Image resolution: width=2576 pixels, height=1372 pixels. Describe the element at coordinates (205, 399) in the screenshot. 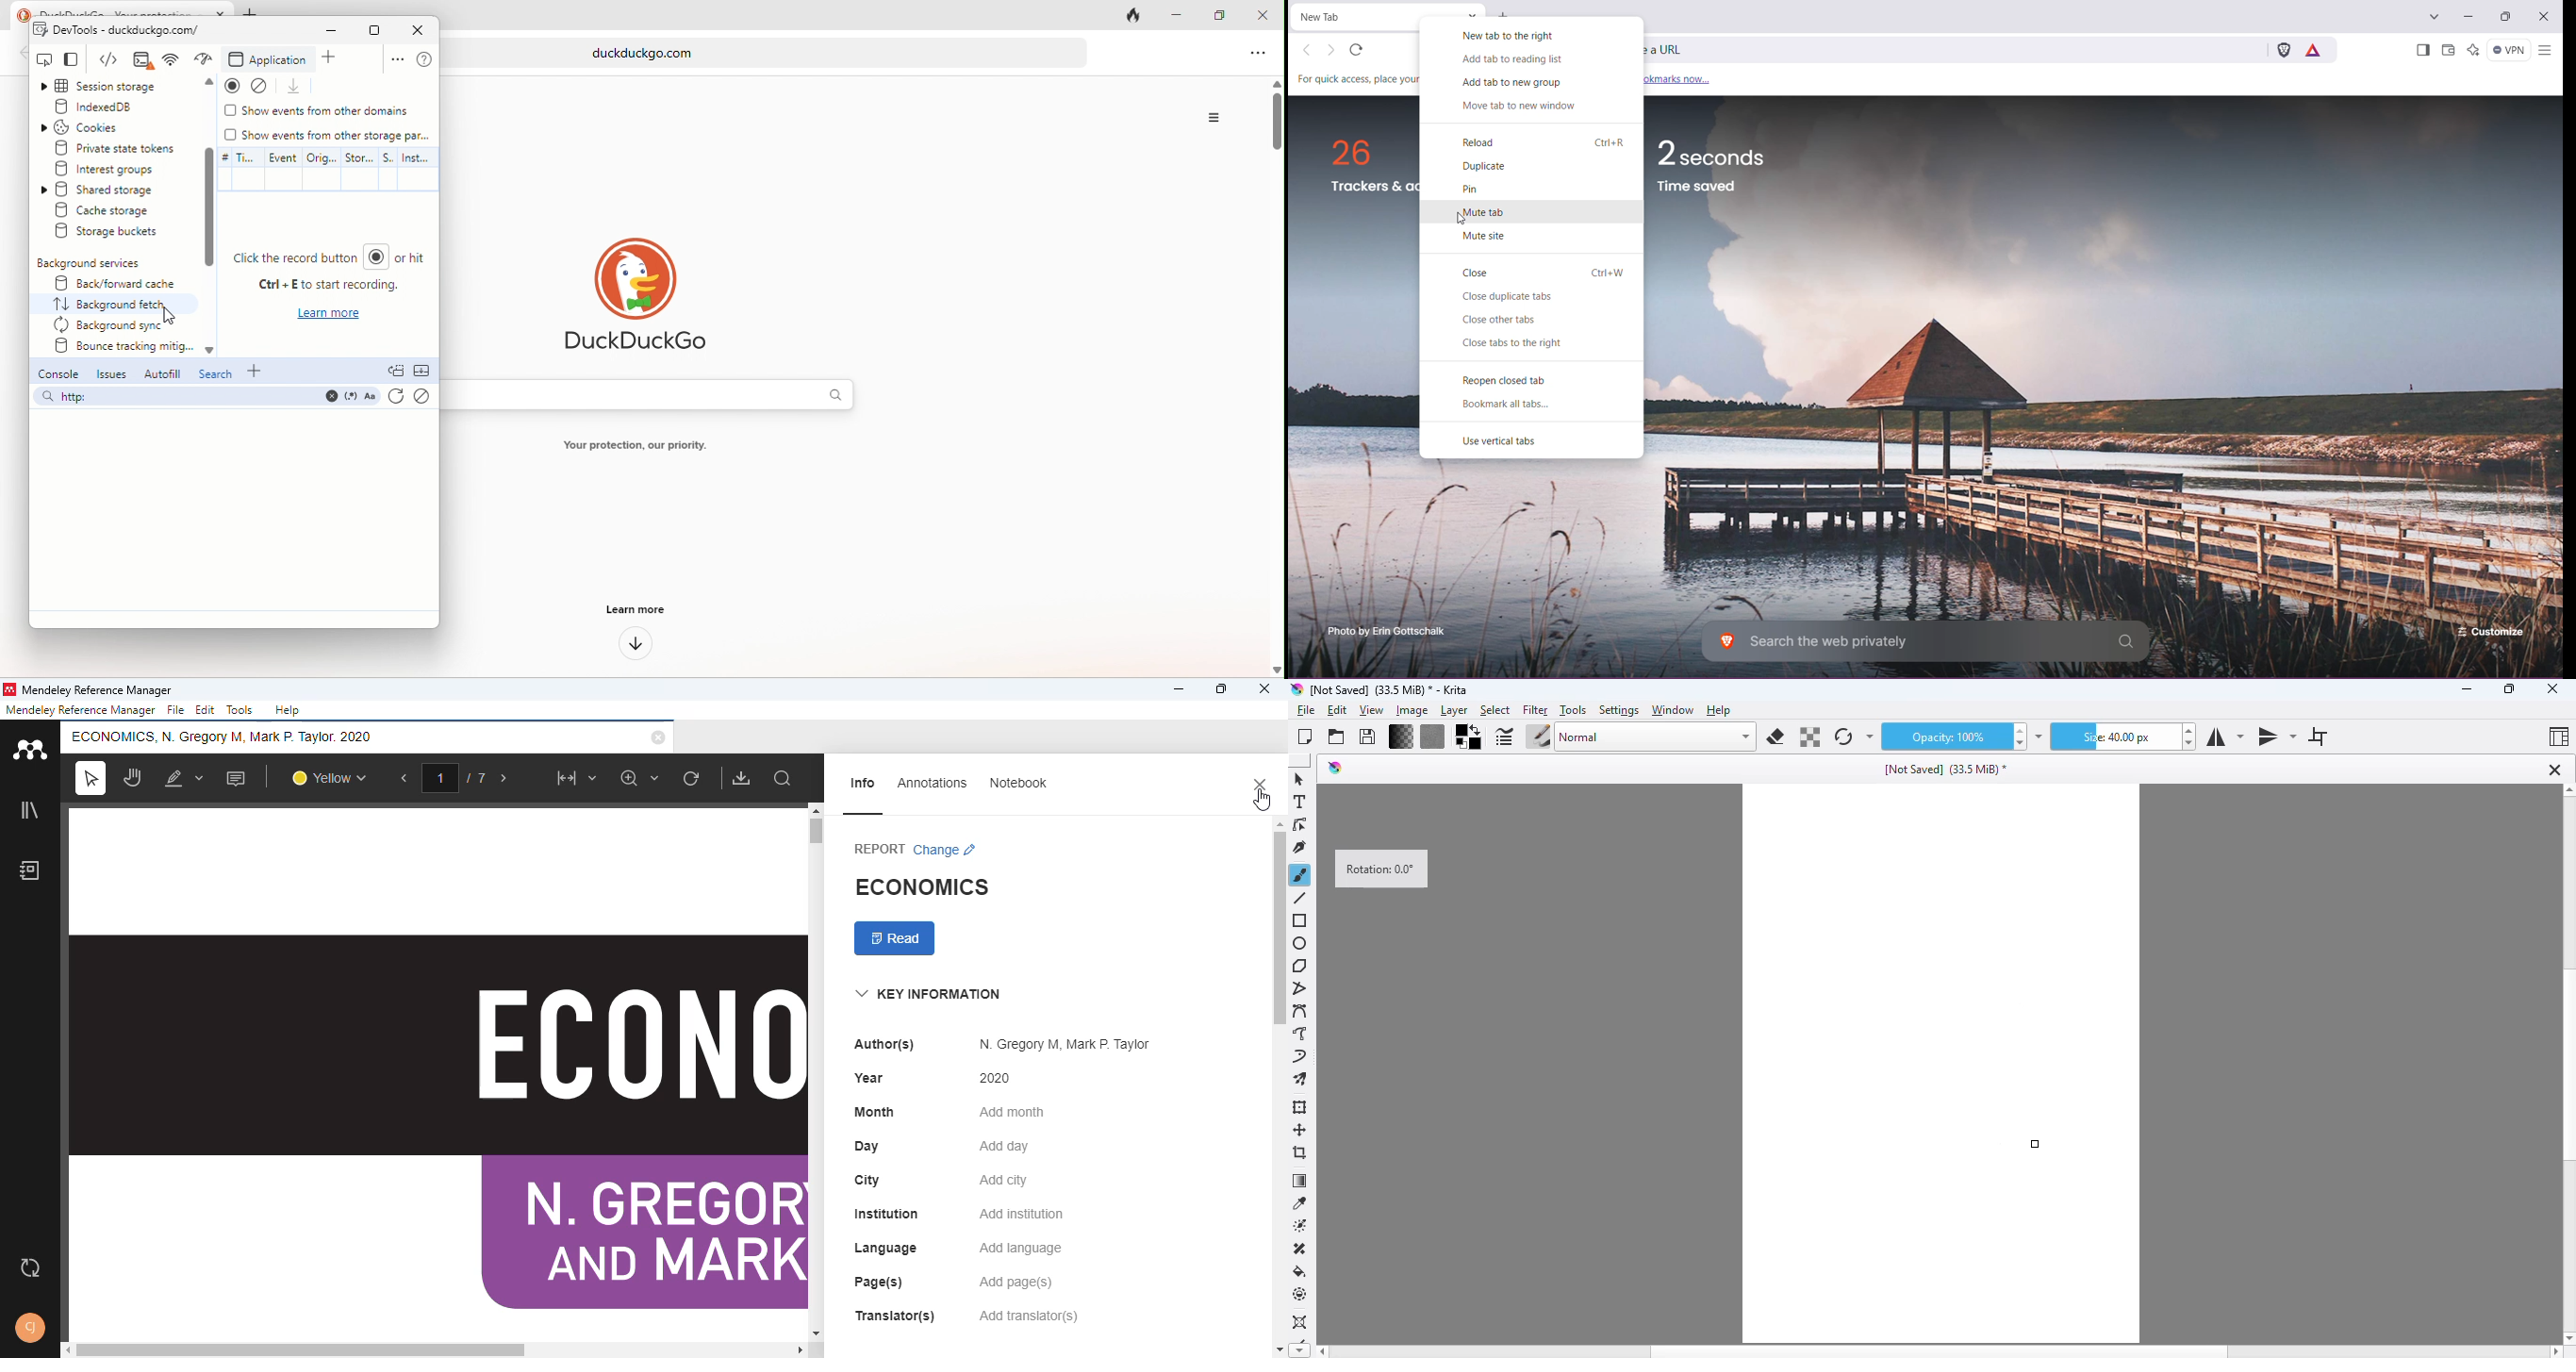

I see `search bar` at that location.